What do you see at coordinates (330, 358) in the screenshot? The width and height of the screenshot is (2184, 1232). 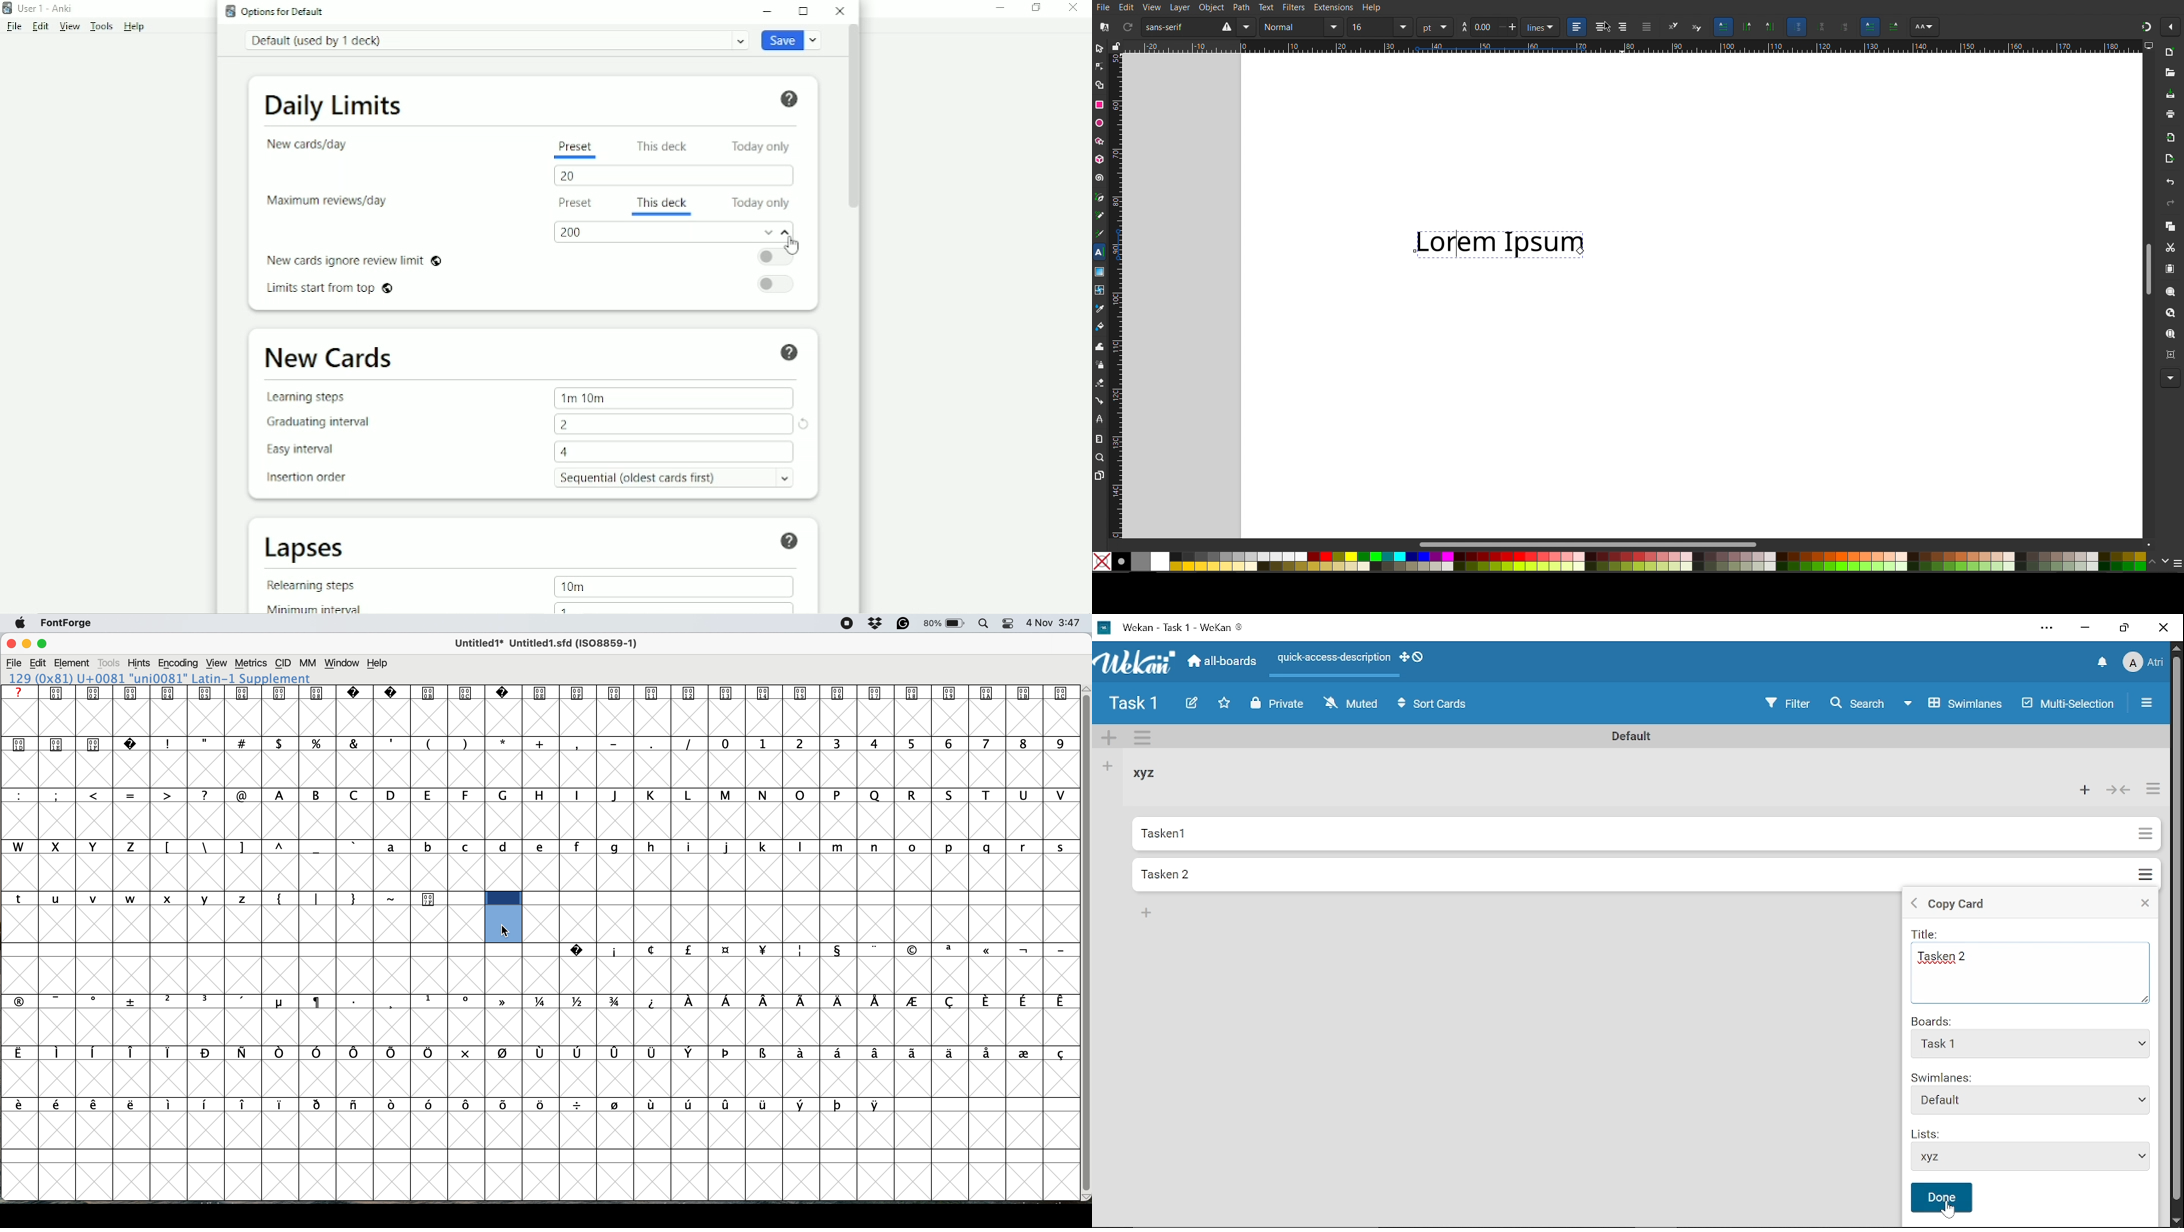 I see `New Cards` at bounding box center [330, 358].